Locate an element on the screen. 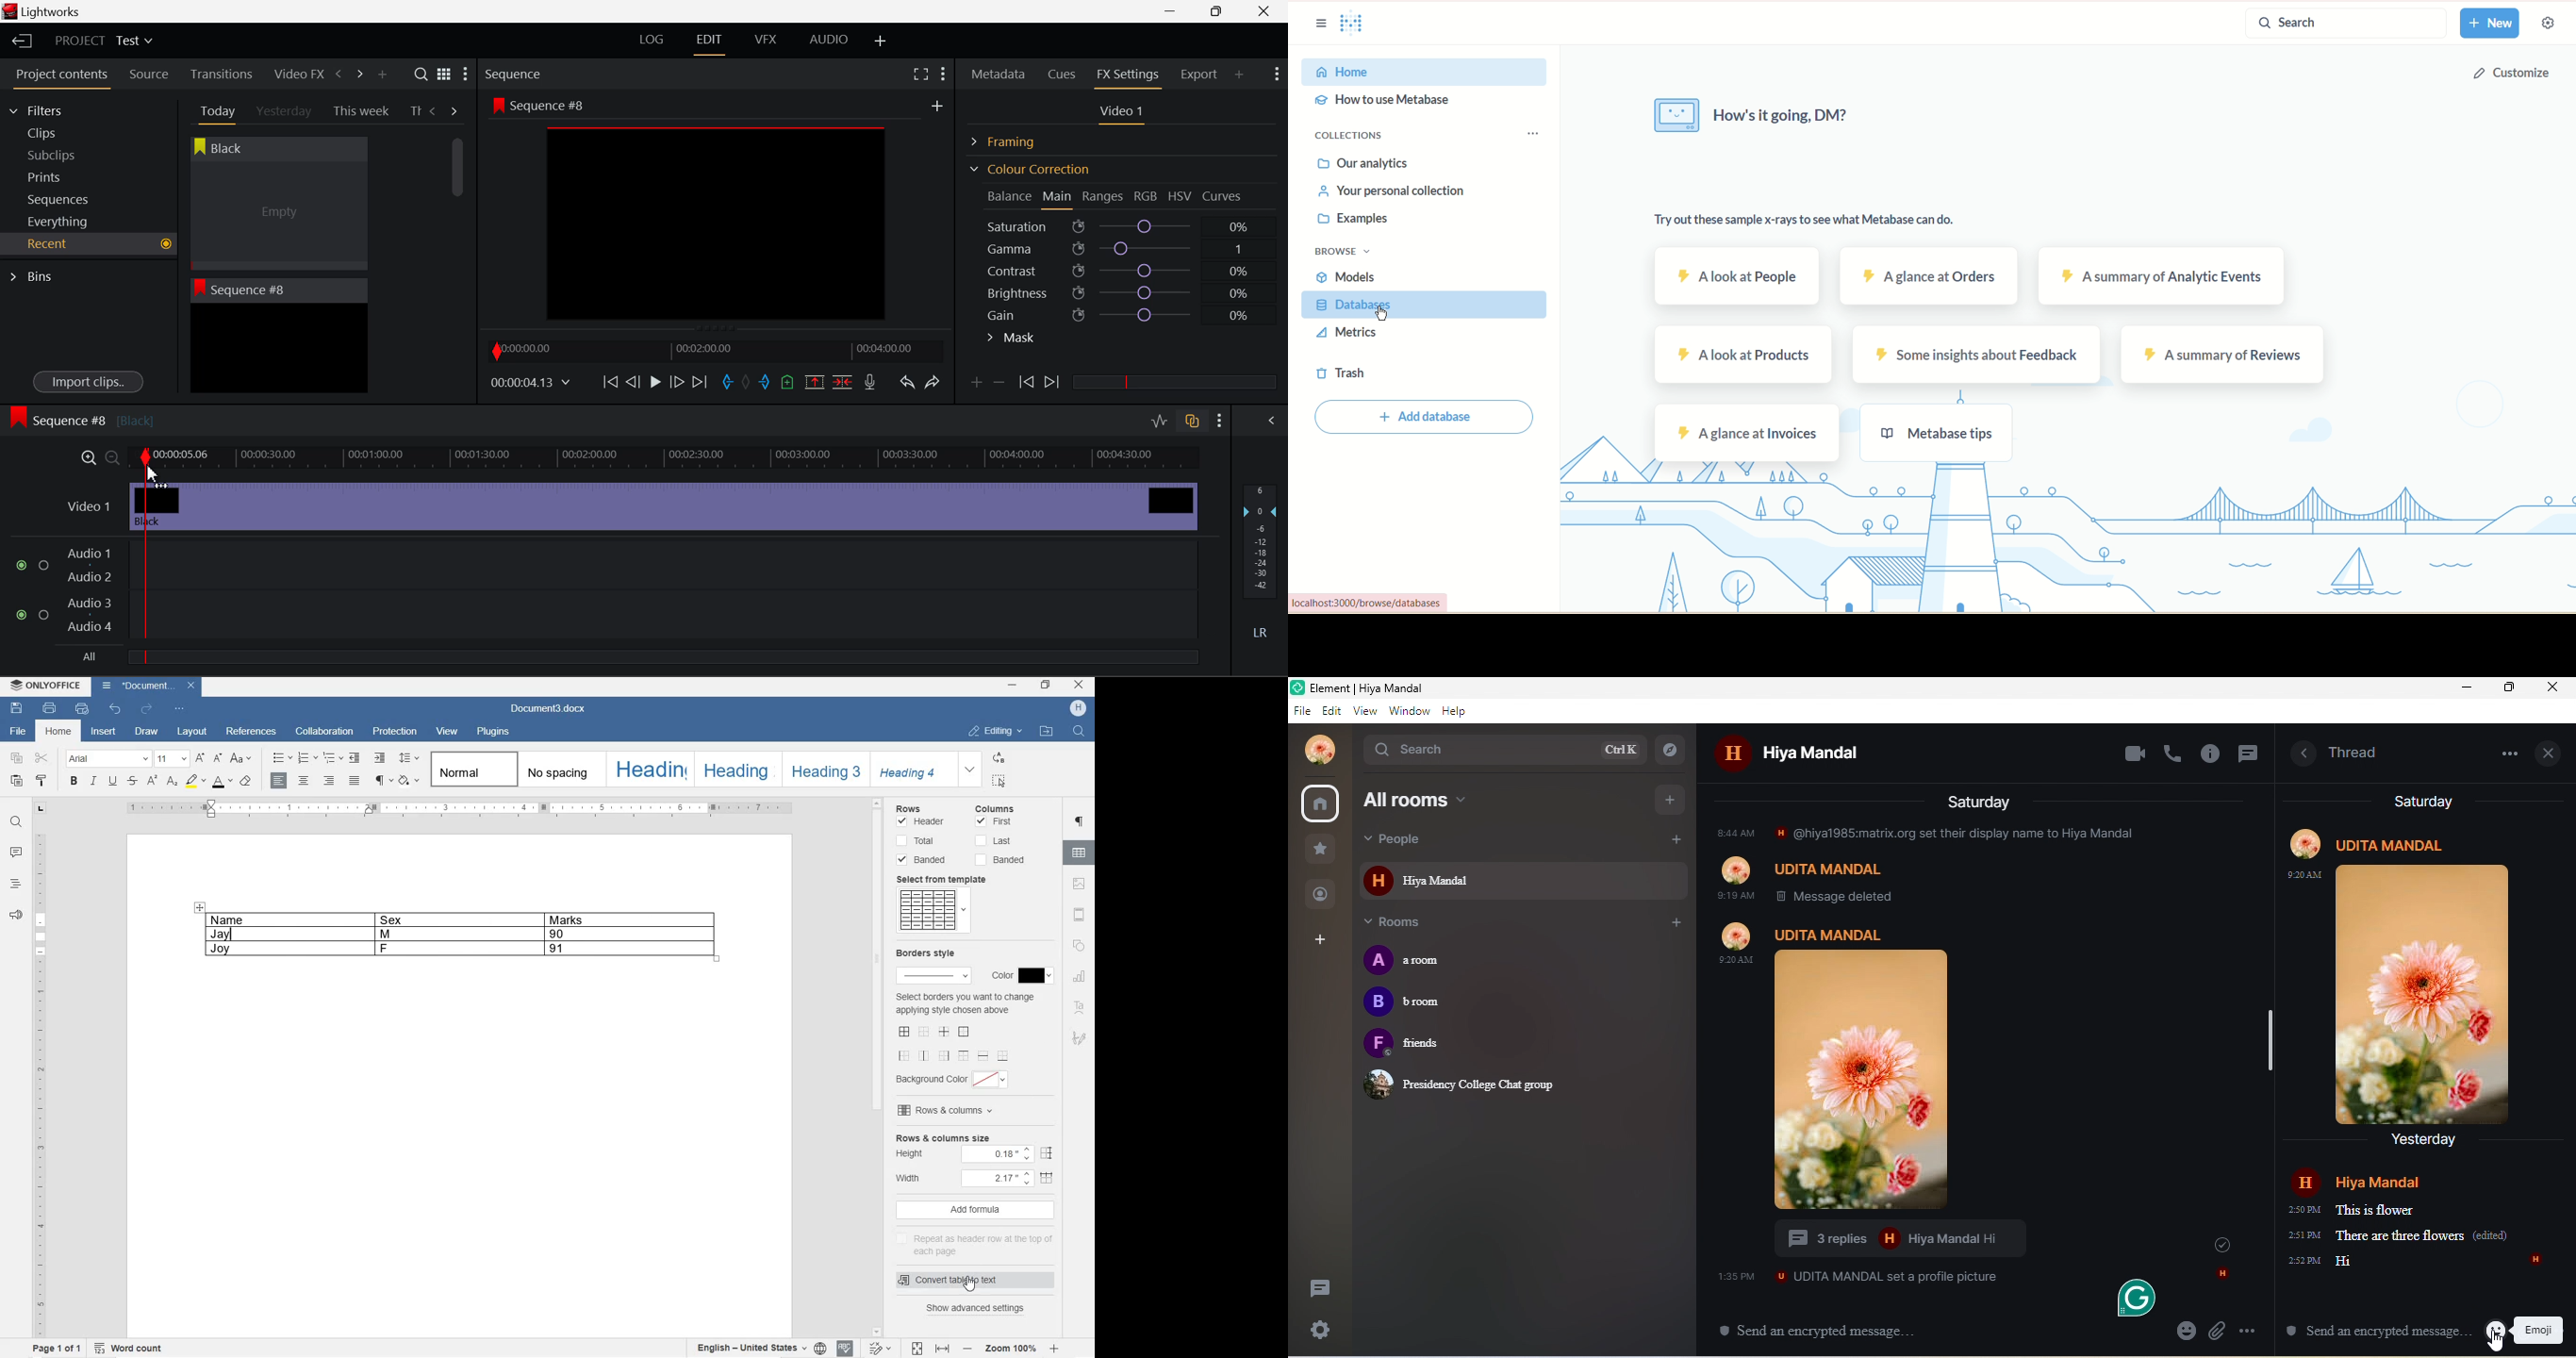  video call is located at coordinates (2134, 754).